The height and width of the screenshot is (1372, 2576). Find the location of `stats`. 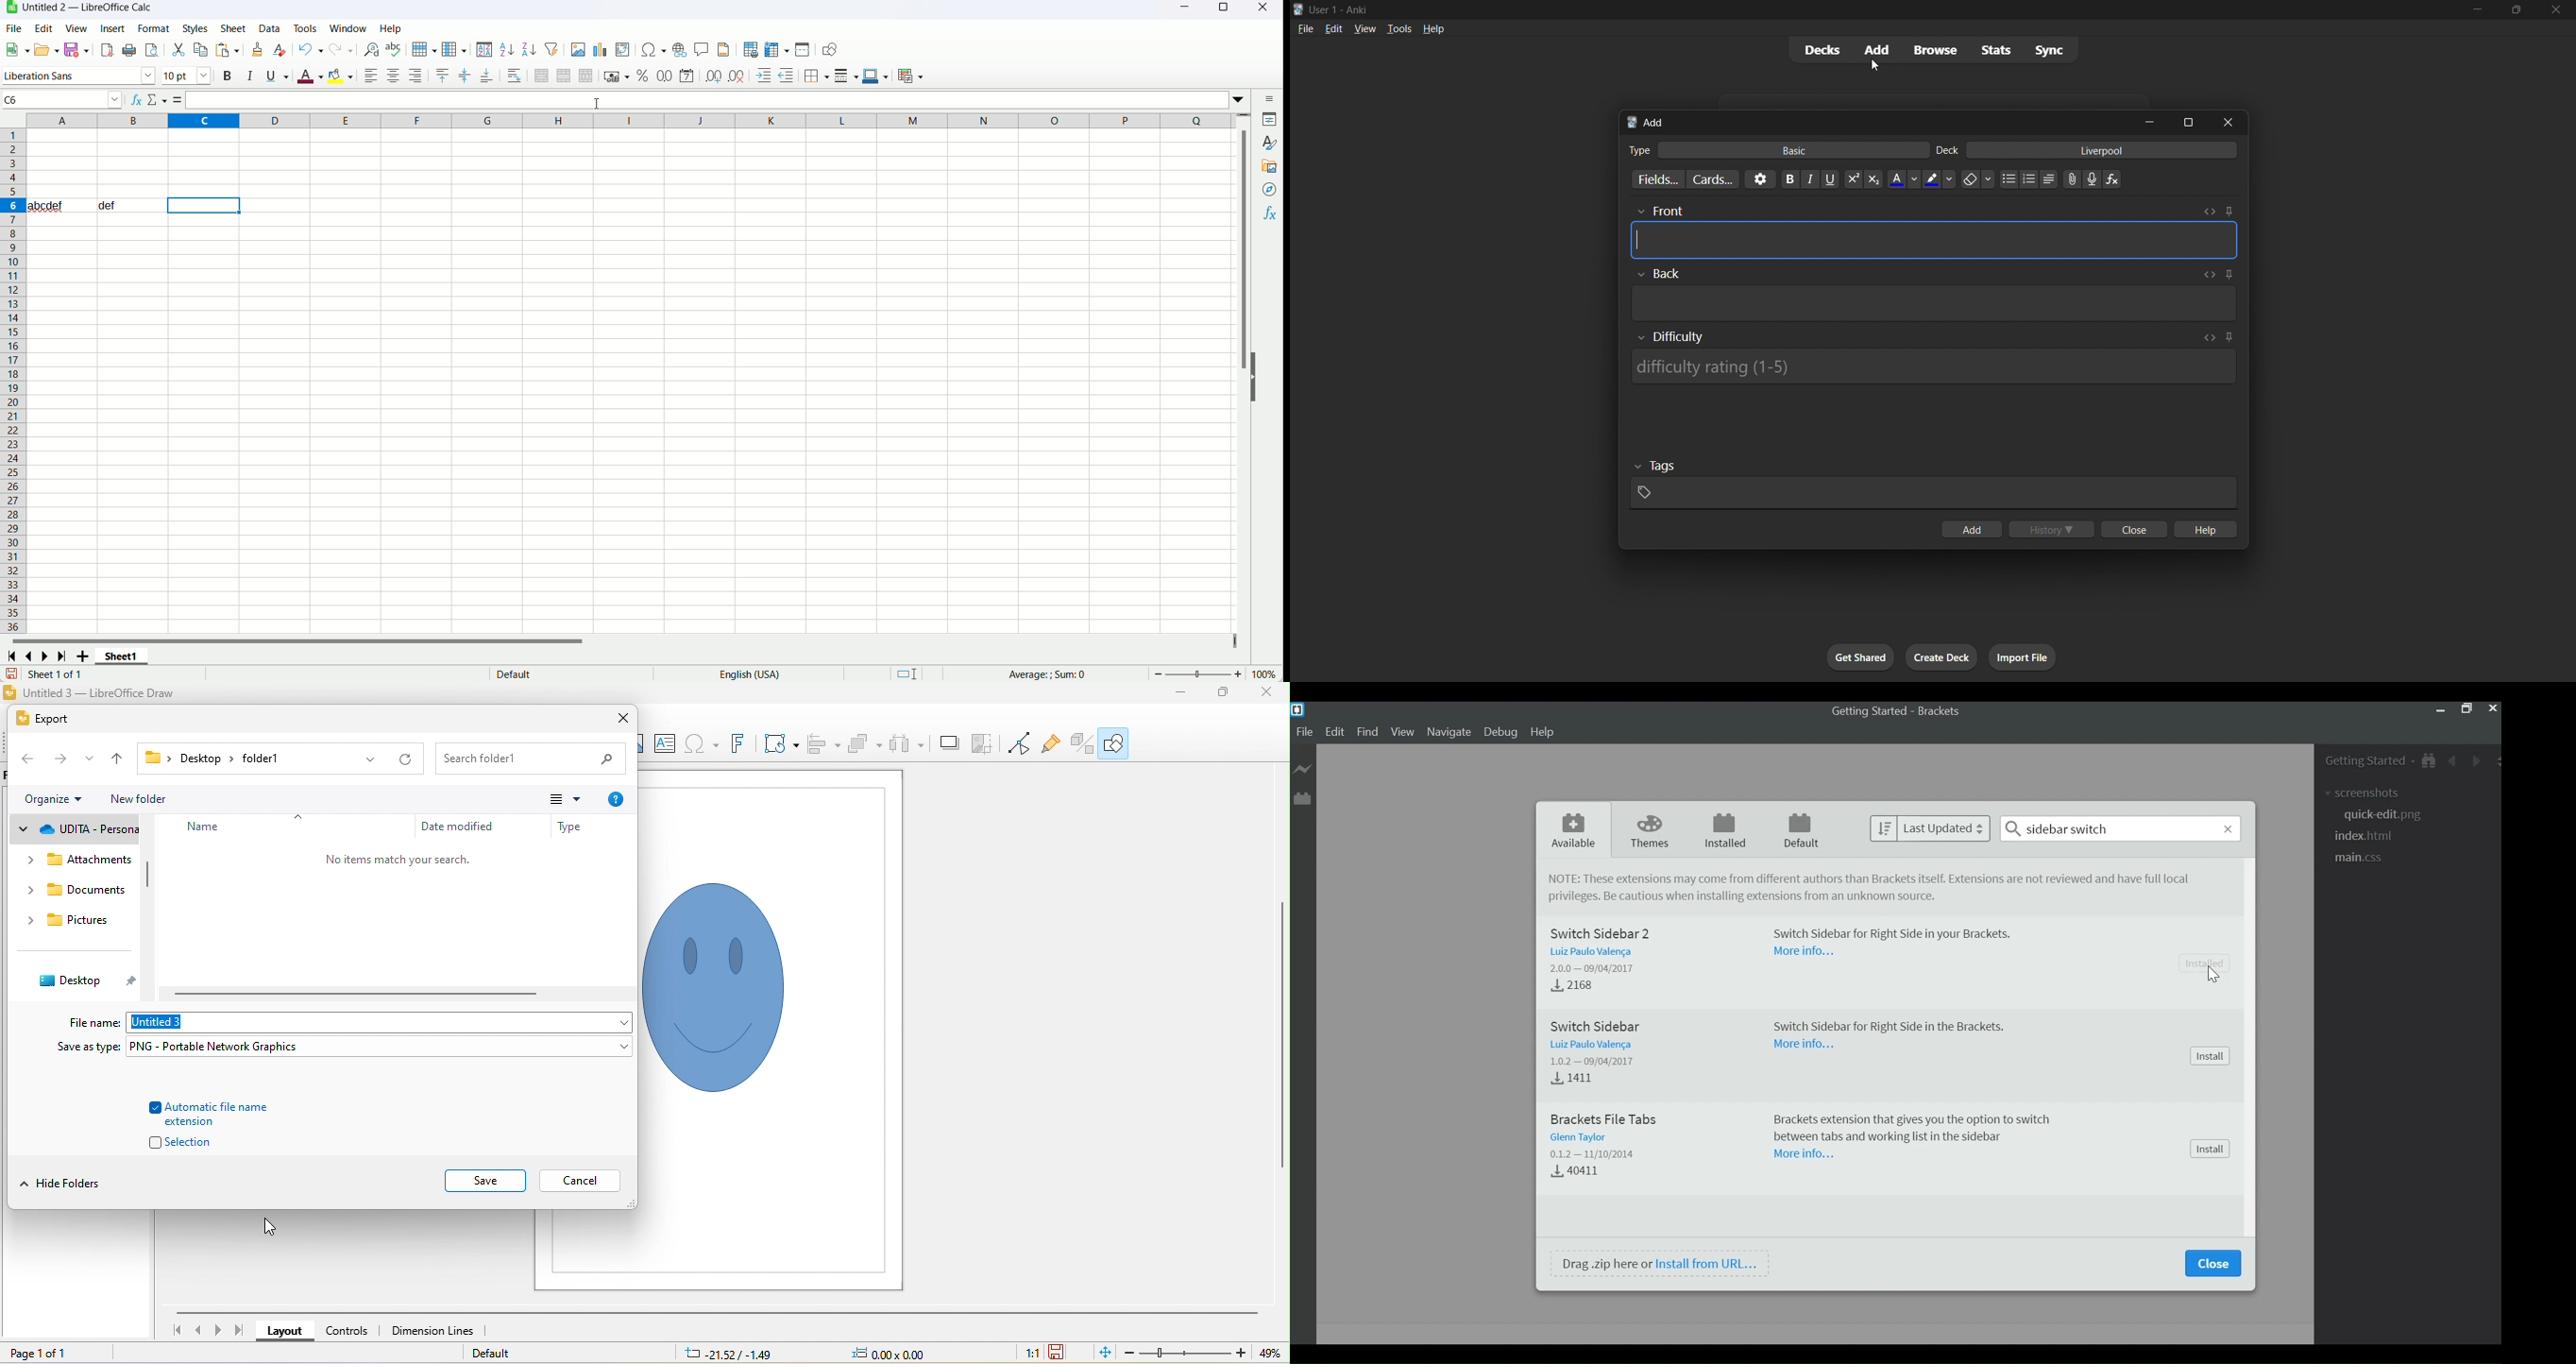

stats is located at coordinates (1999, 50).